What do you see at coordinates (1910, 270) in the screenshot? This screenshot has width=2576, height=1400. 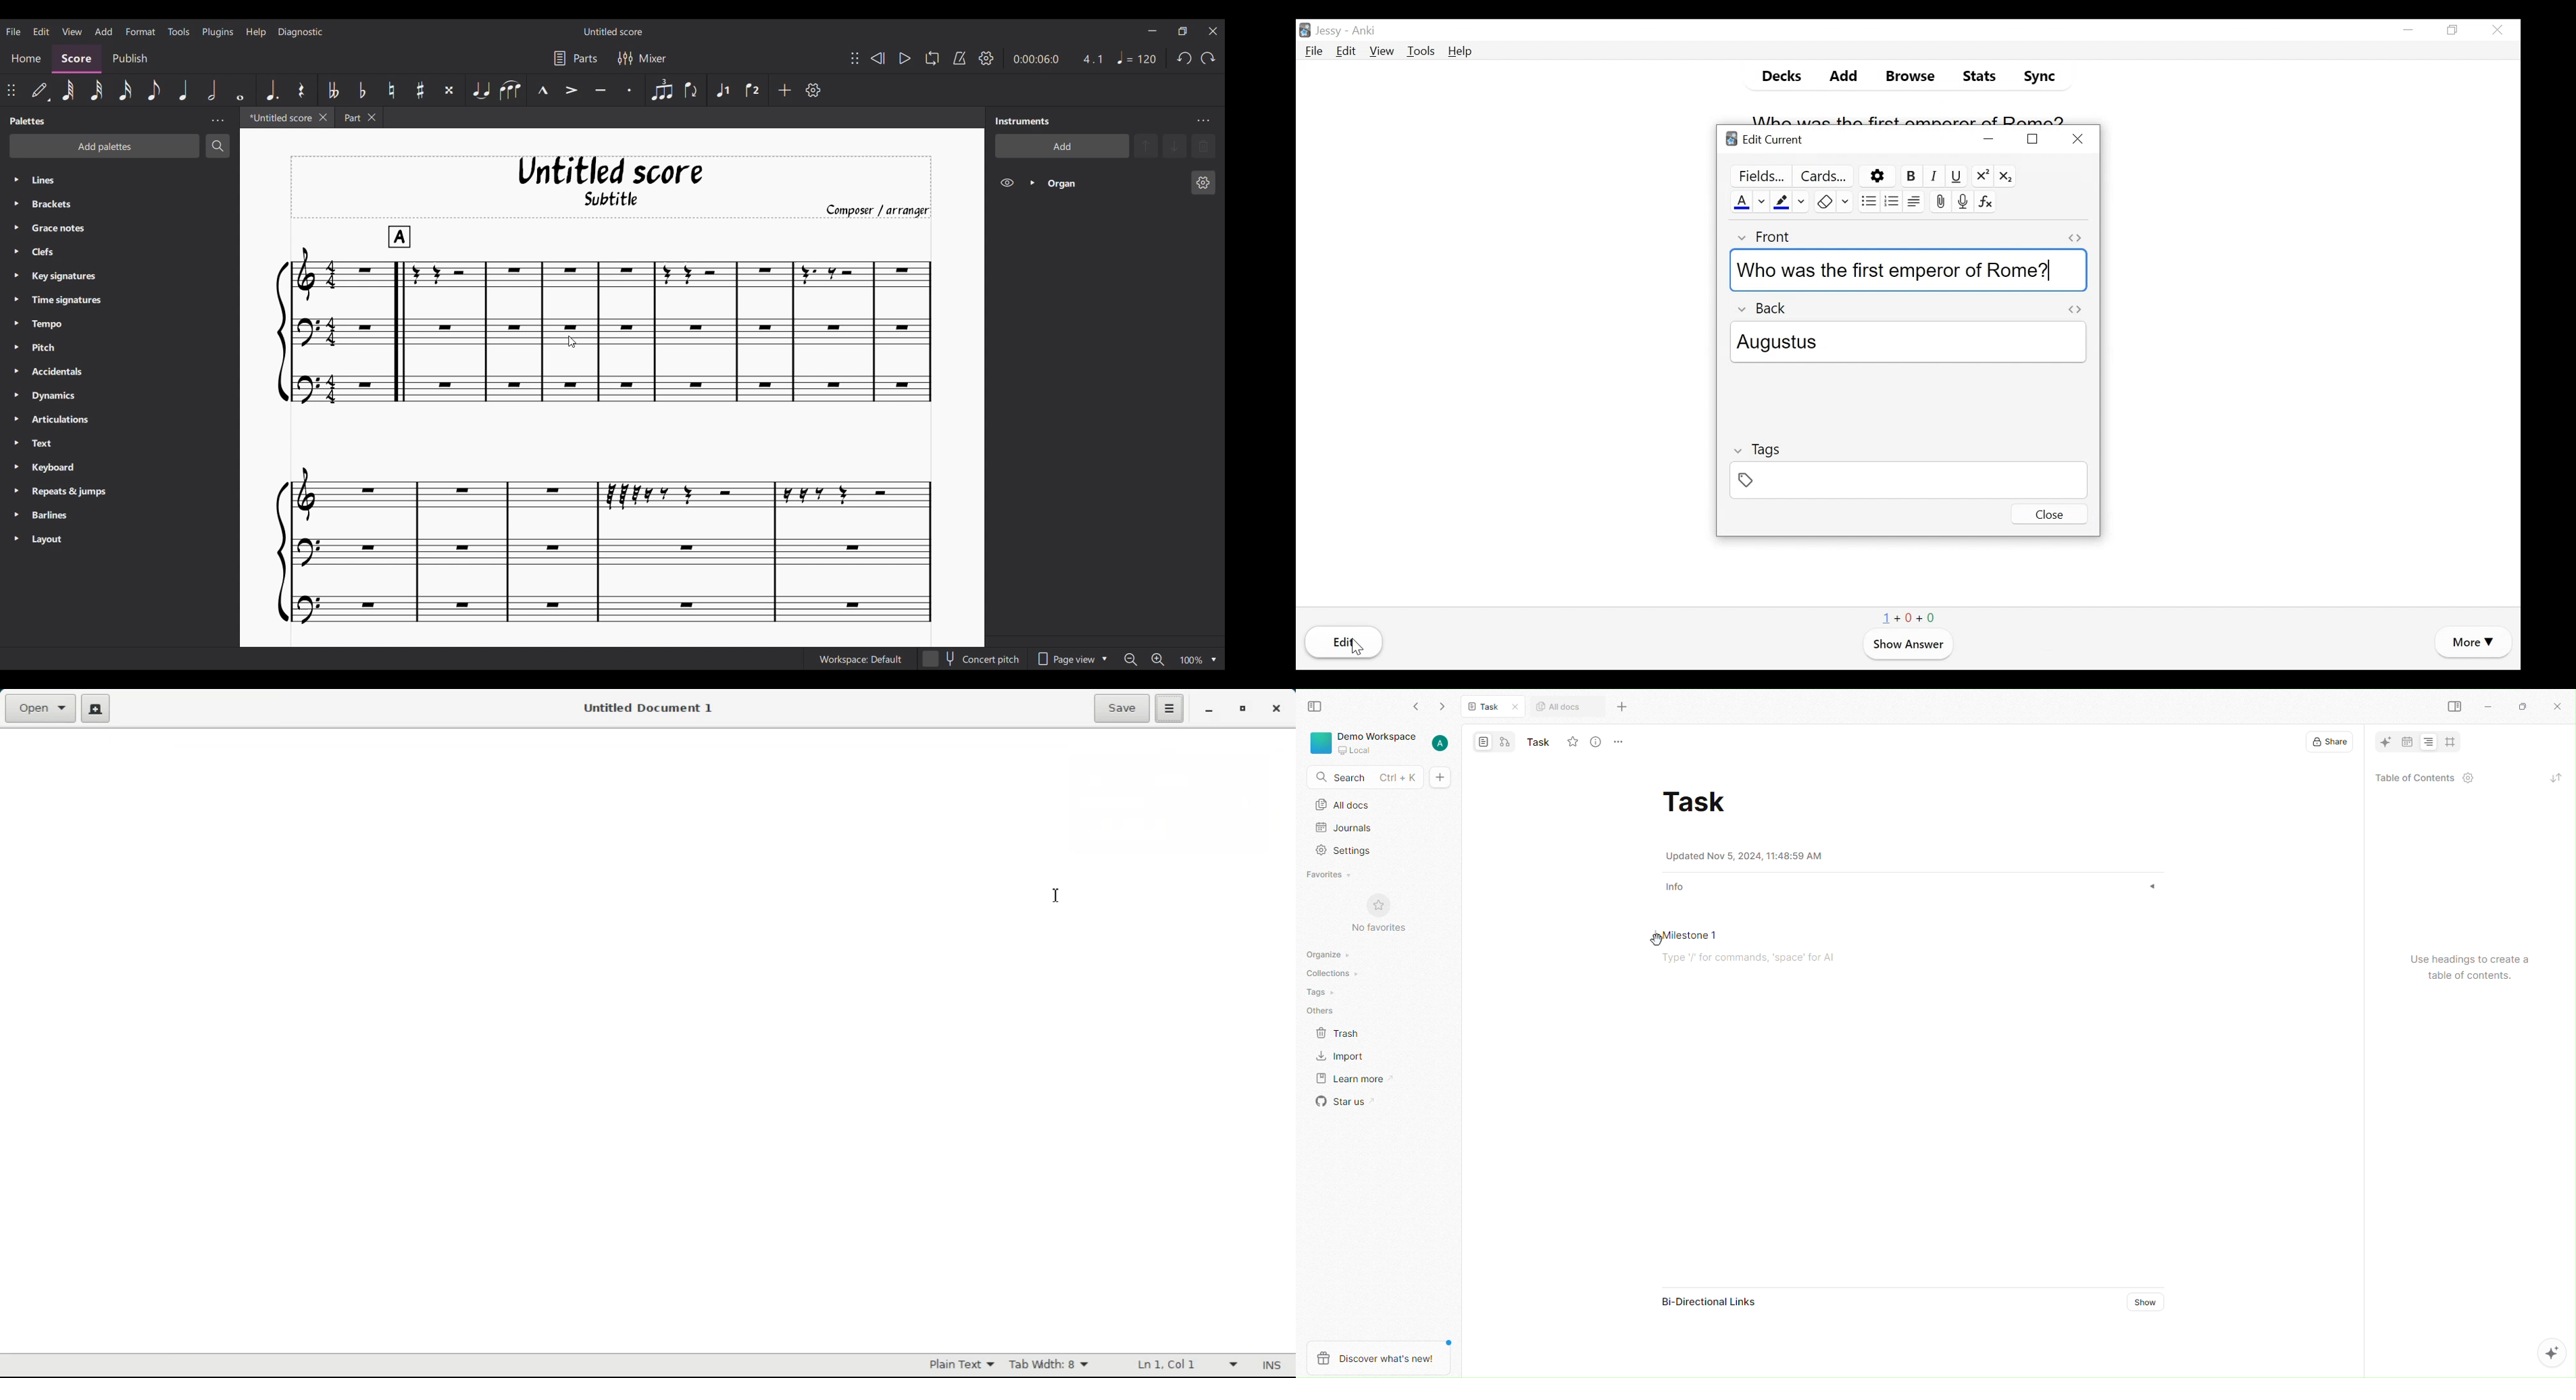 I see `Who was the first emperor of Rome?` at bounding box center [1910, 270].